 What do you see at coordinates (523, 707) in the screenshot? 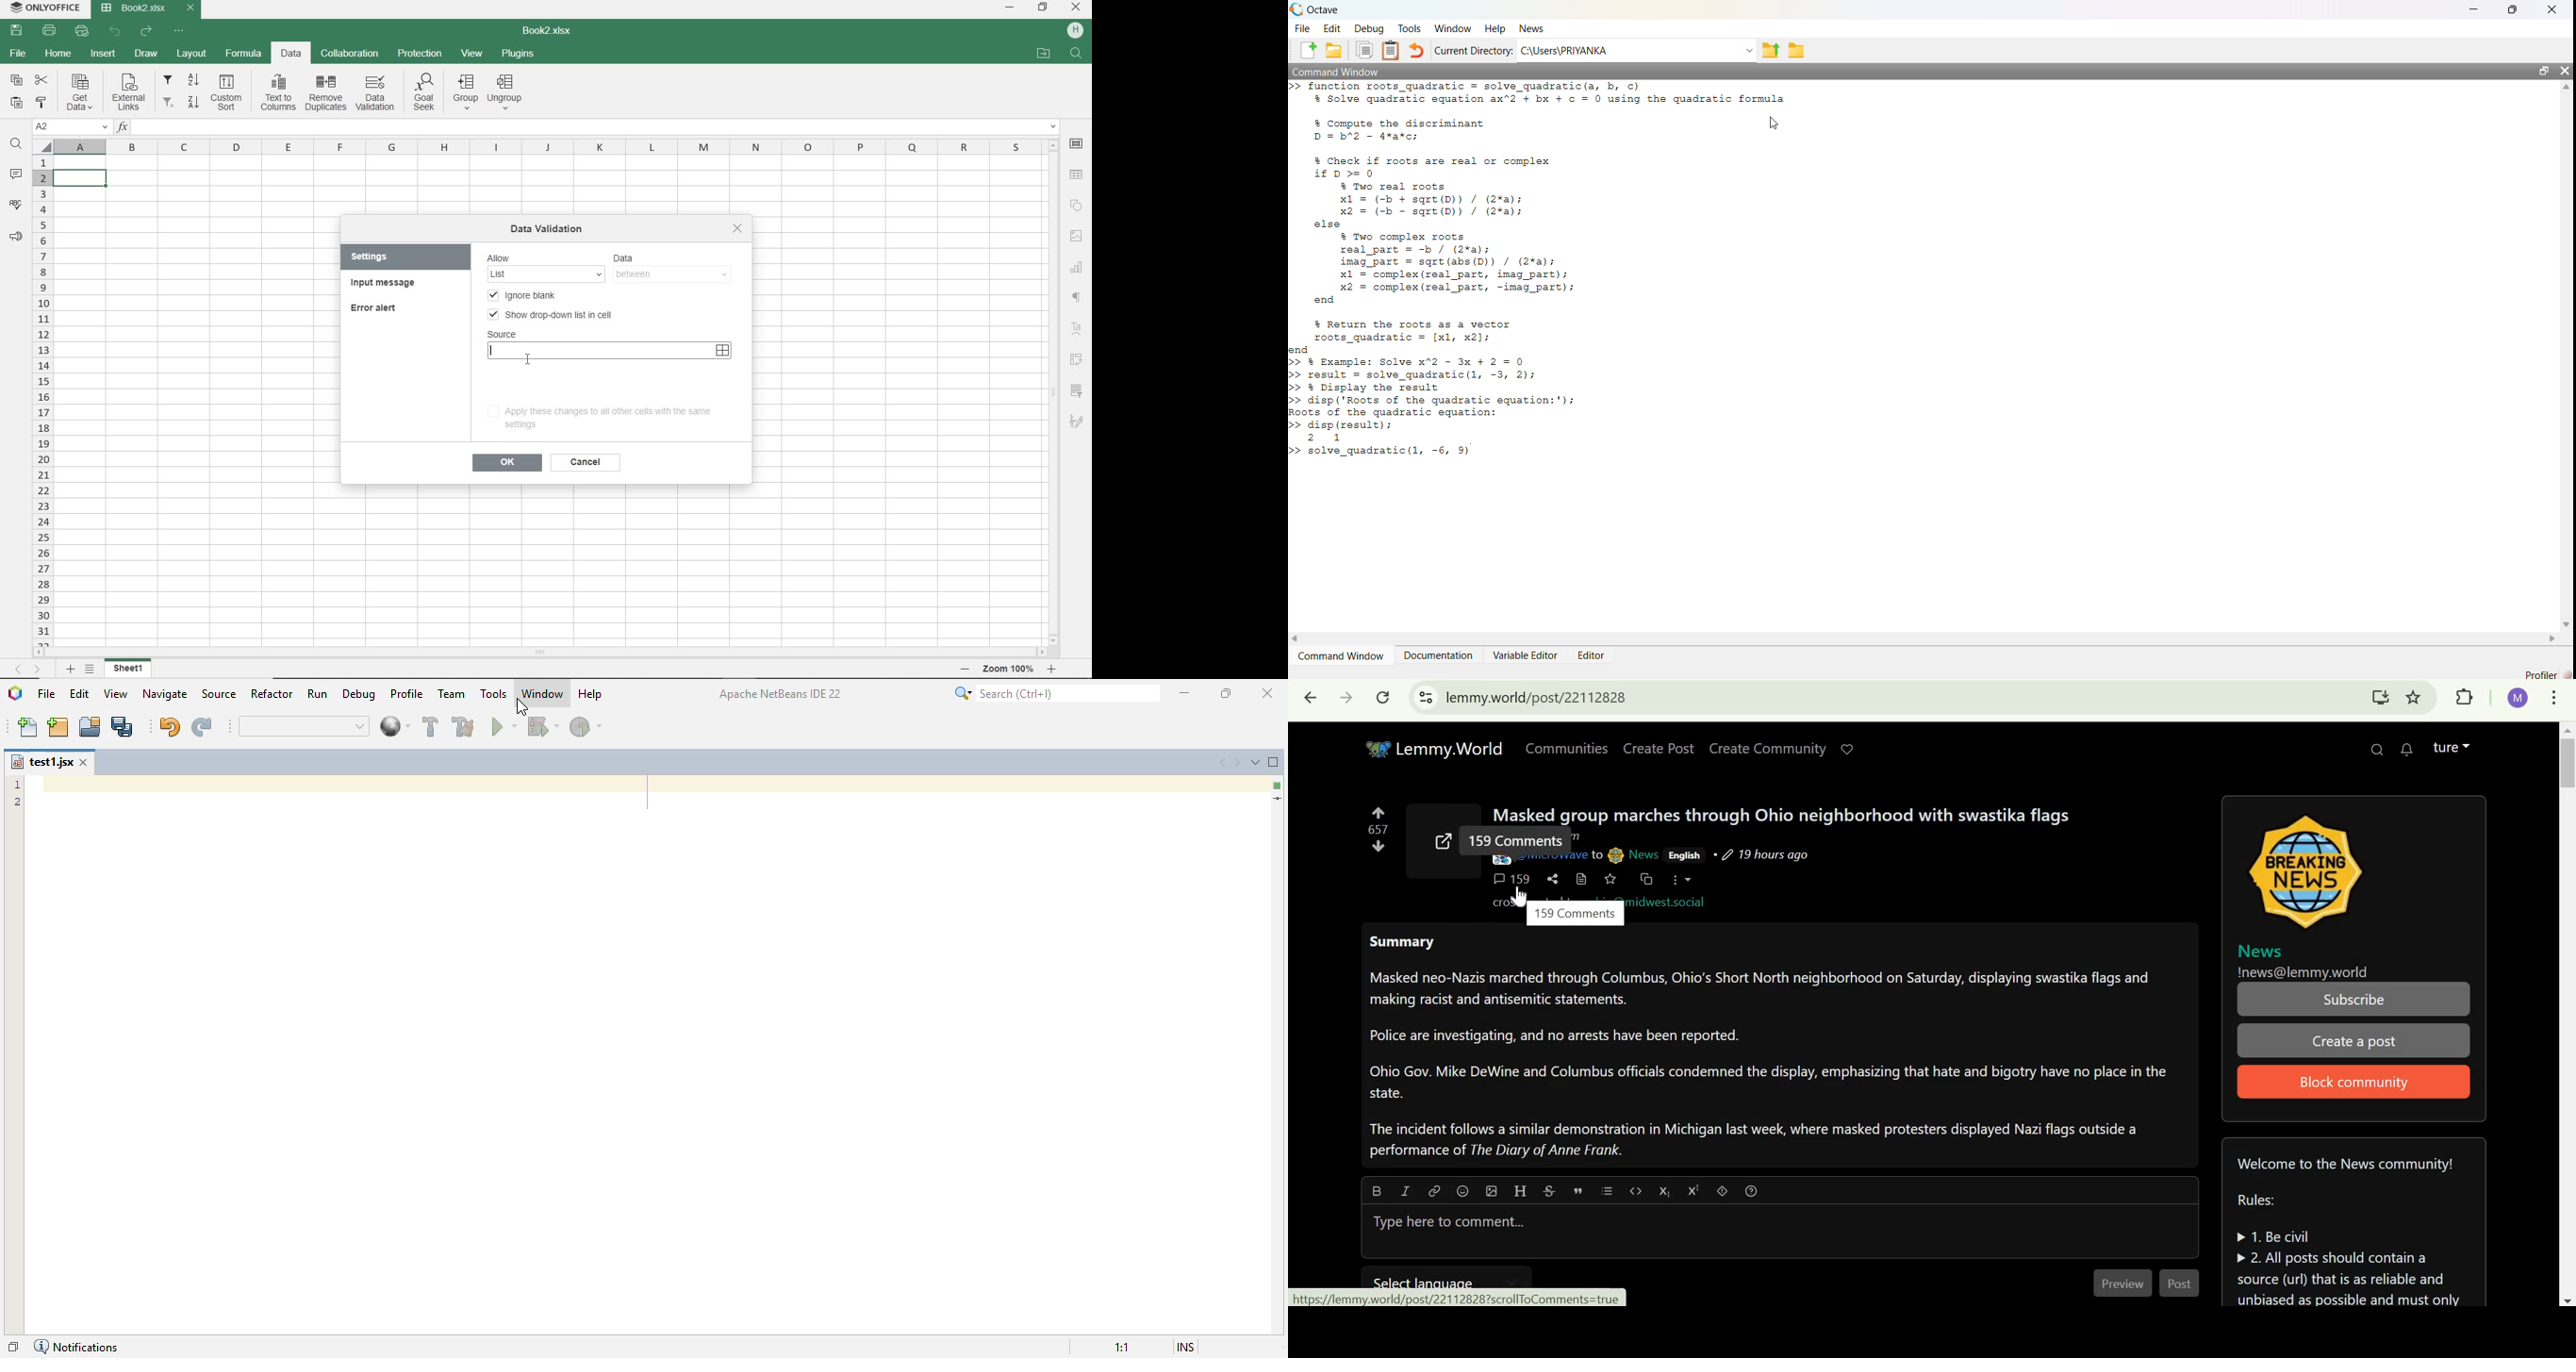
I see `cursor` at bounding box center [523, 707].